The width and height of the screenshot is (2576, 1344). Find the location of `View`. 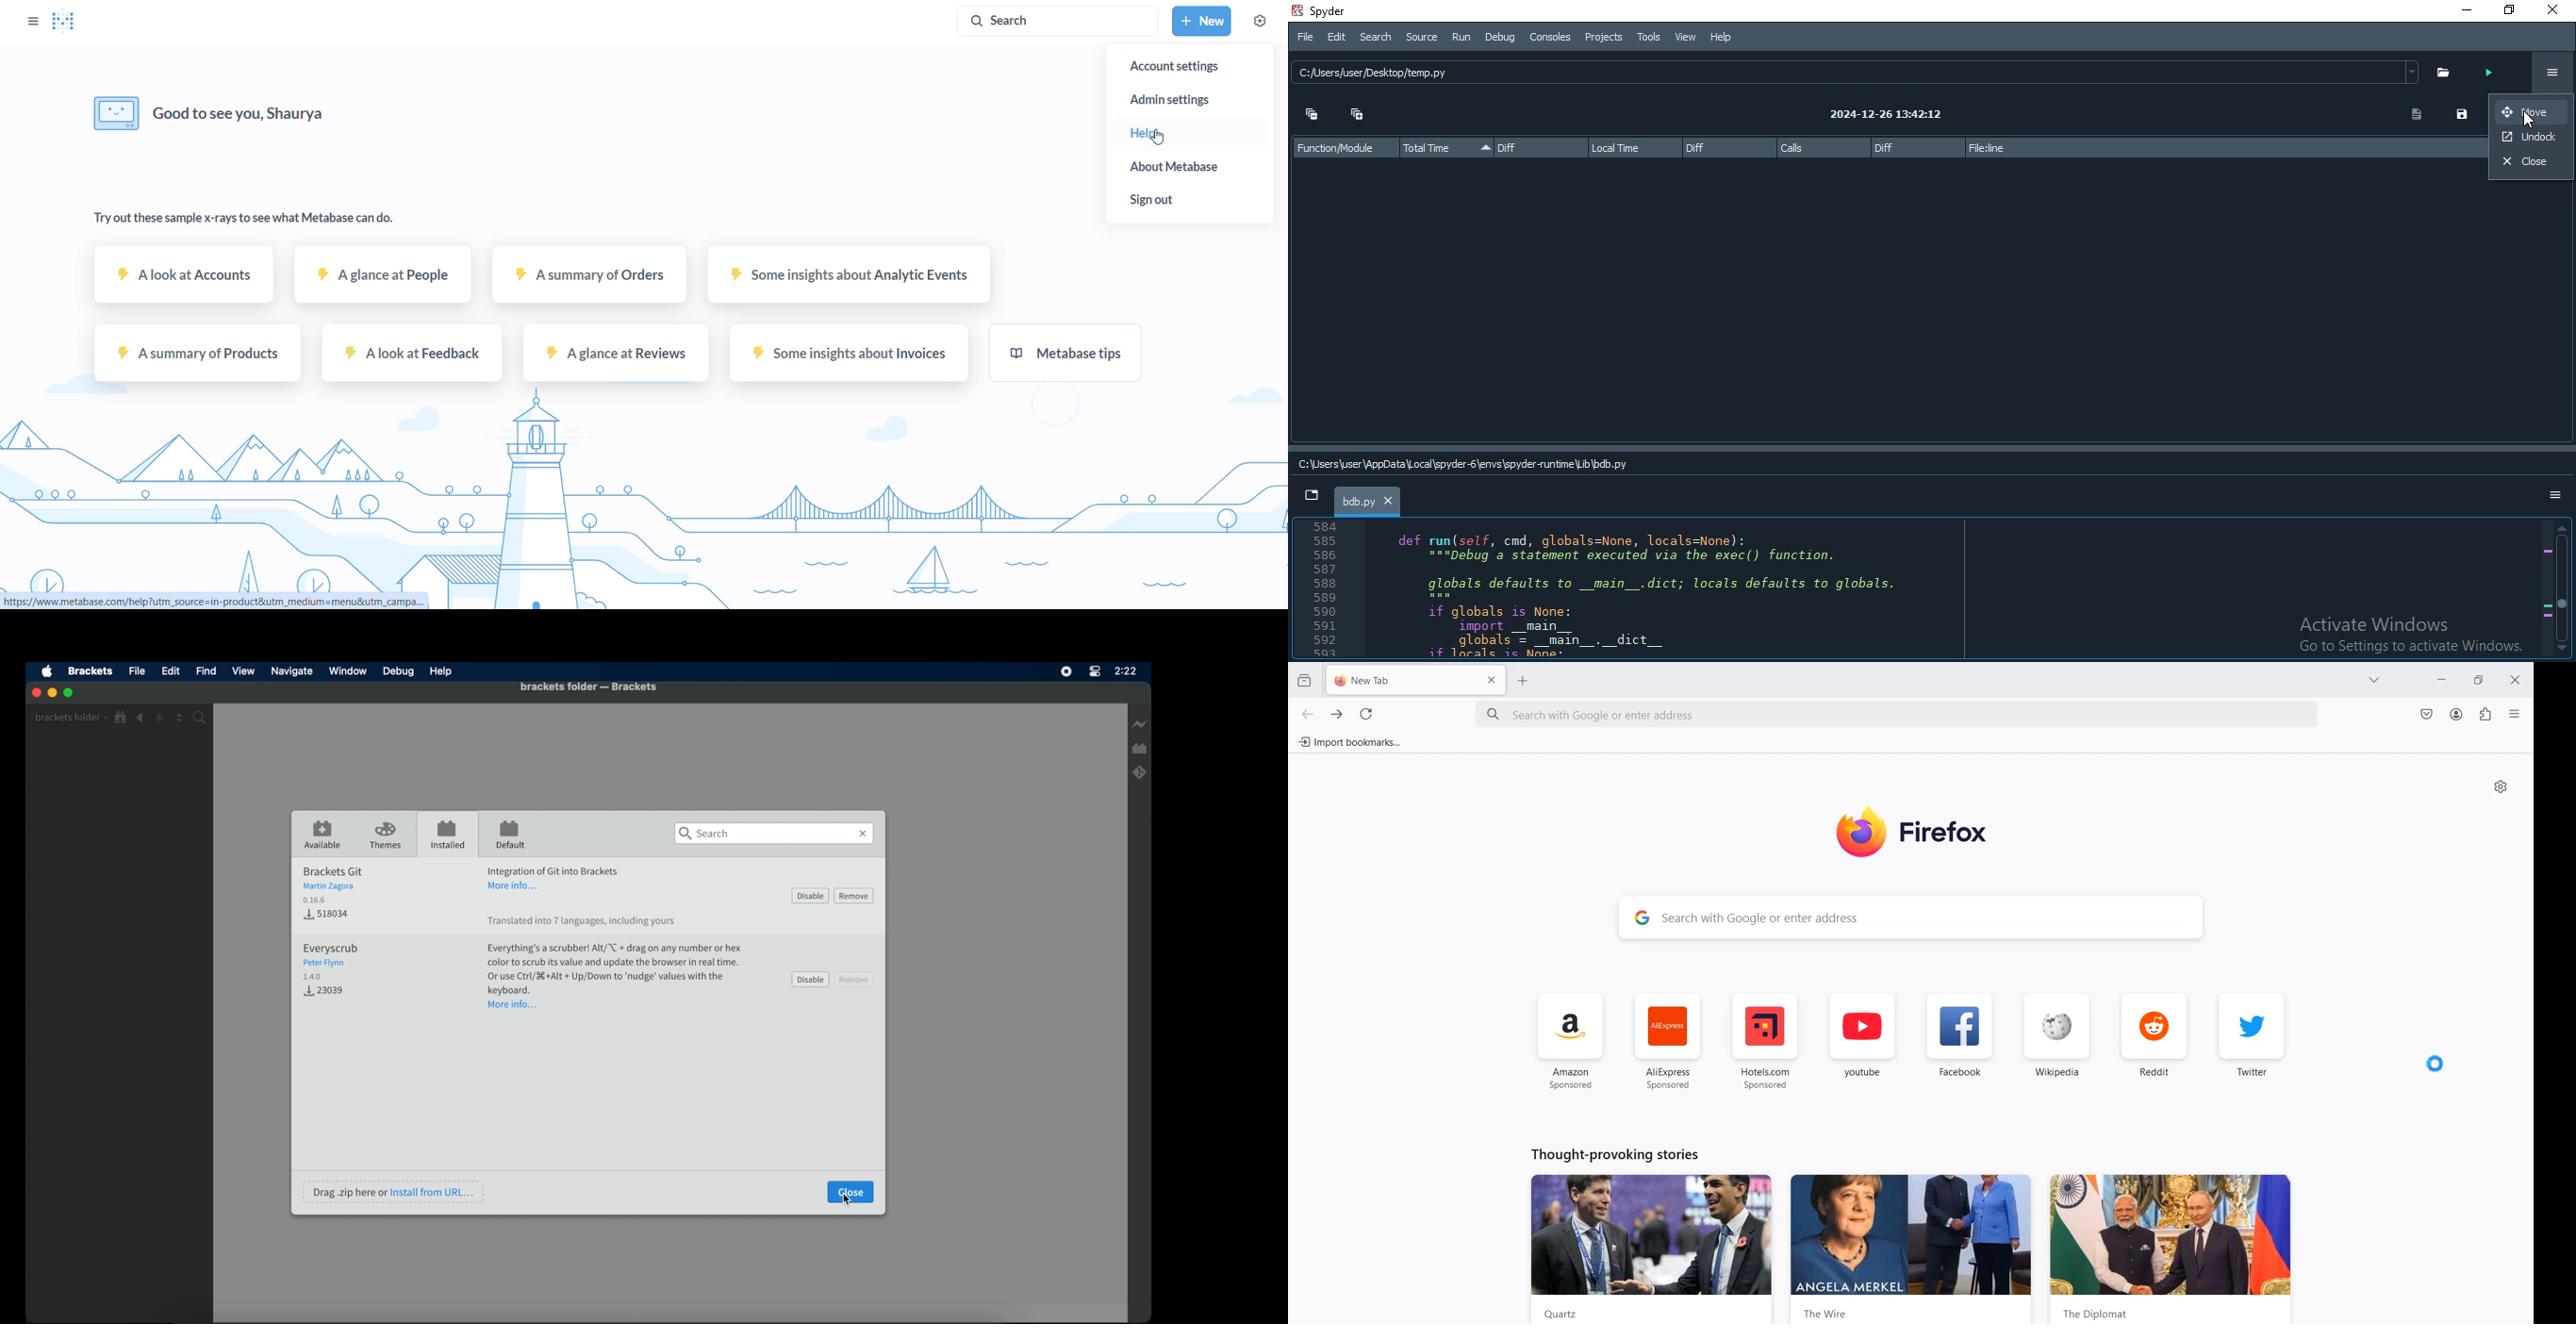

View is located at coordinates (1686, 38).